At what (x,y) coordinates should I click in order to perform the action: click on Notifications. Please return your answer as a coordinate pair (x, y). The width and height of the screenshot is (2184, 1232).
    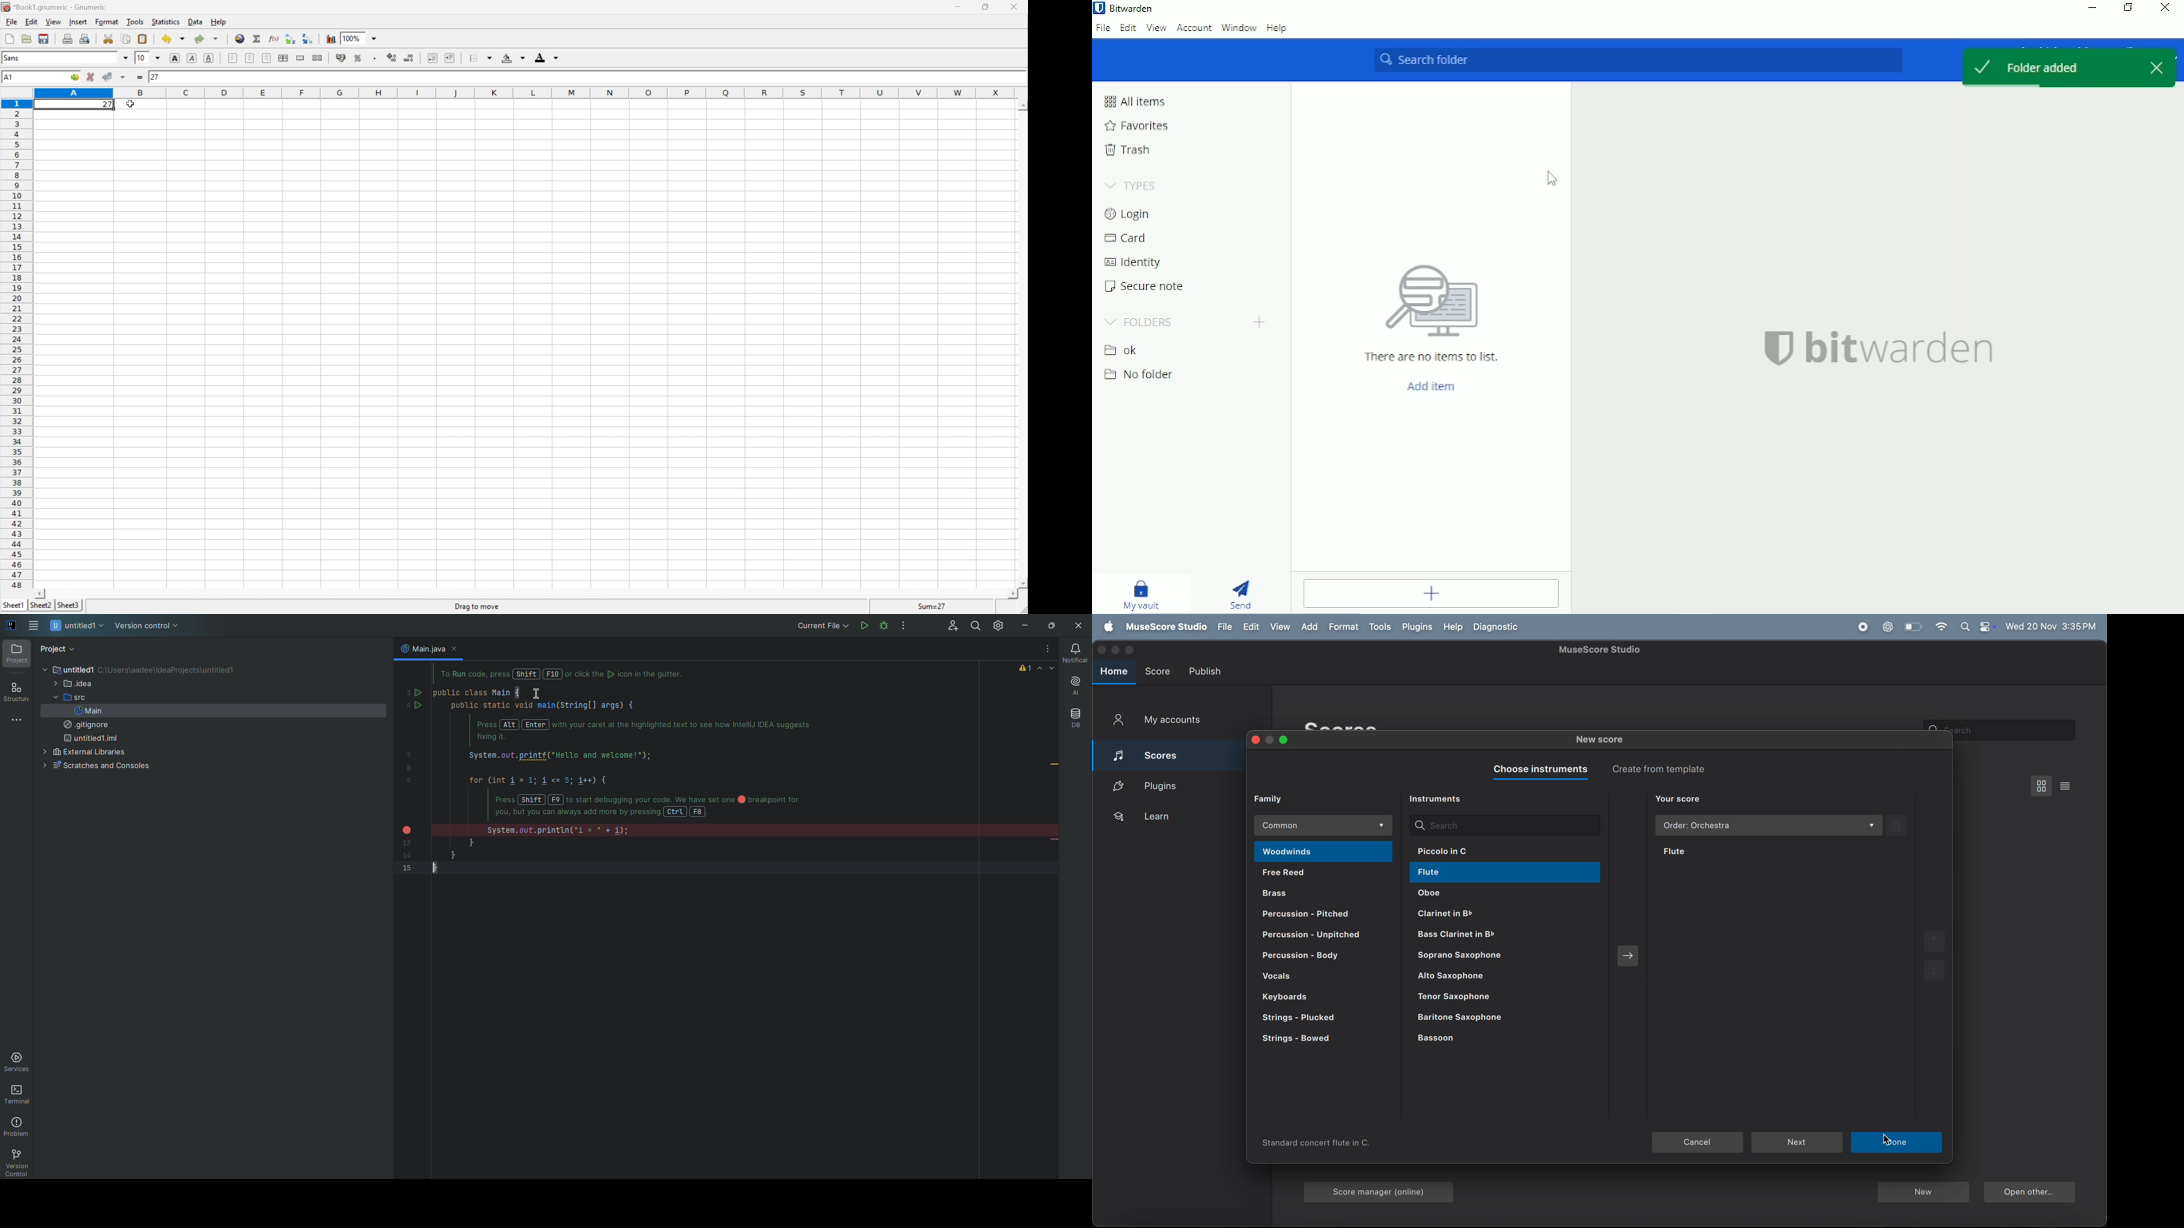
    Looking at the image, I should click on (1073, 653).